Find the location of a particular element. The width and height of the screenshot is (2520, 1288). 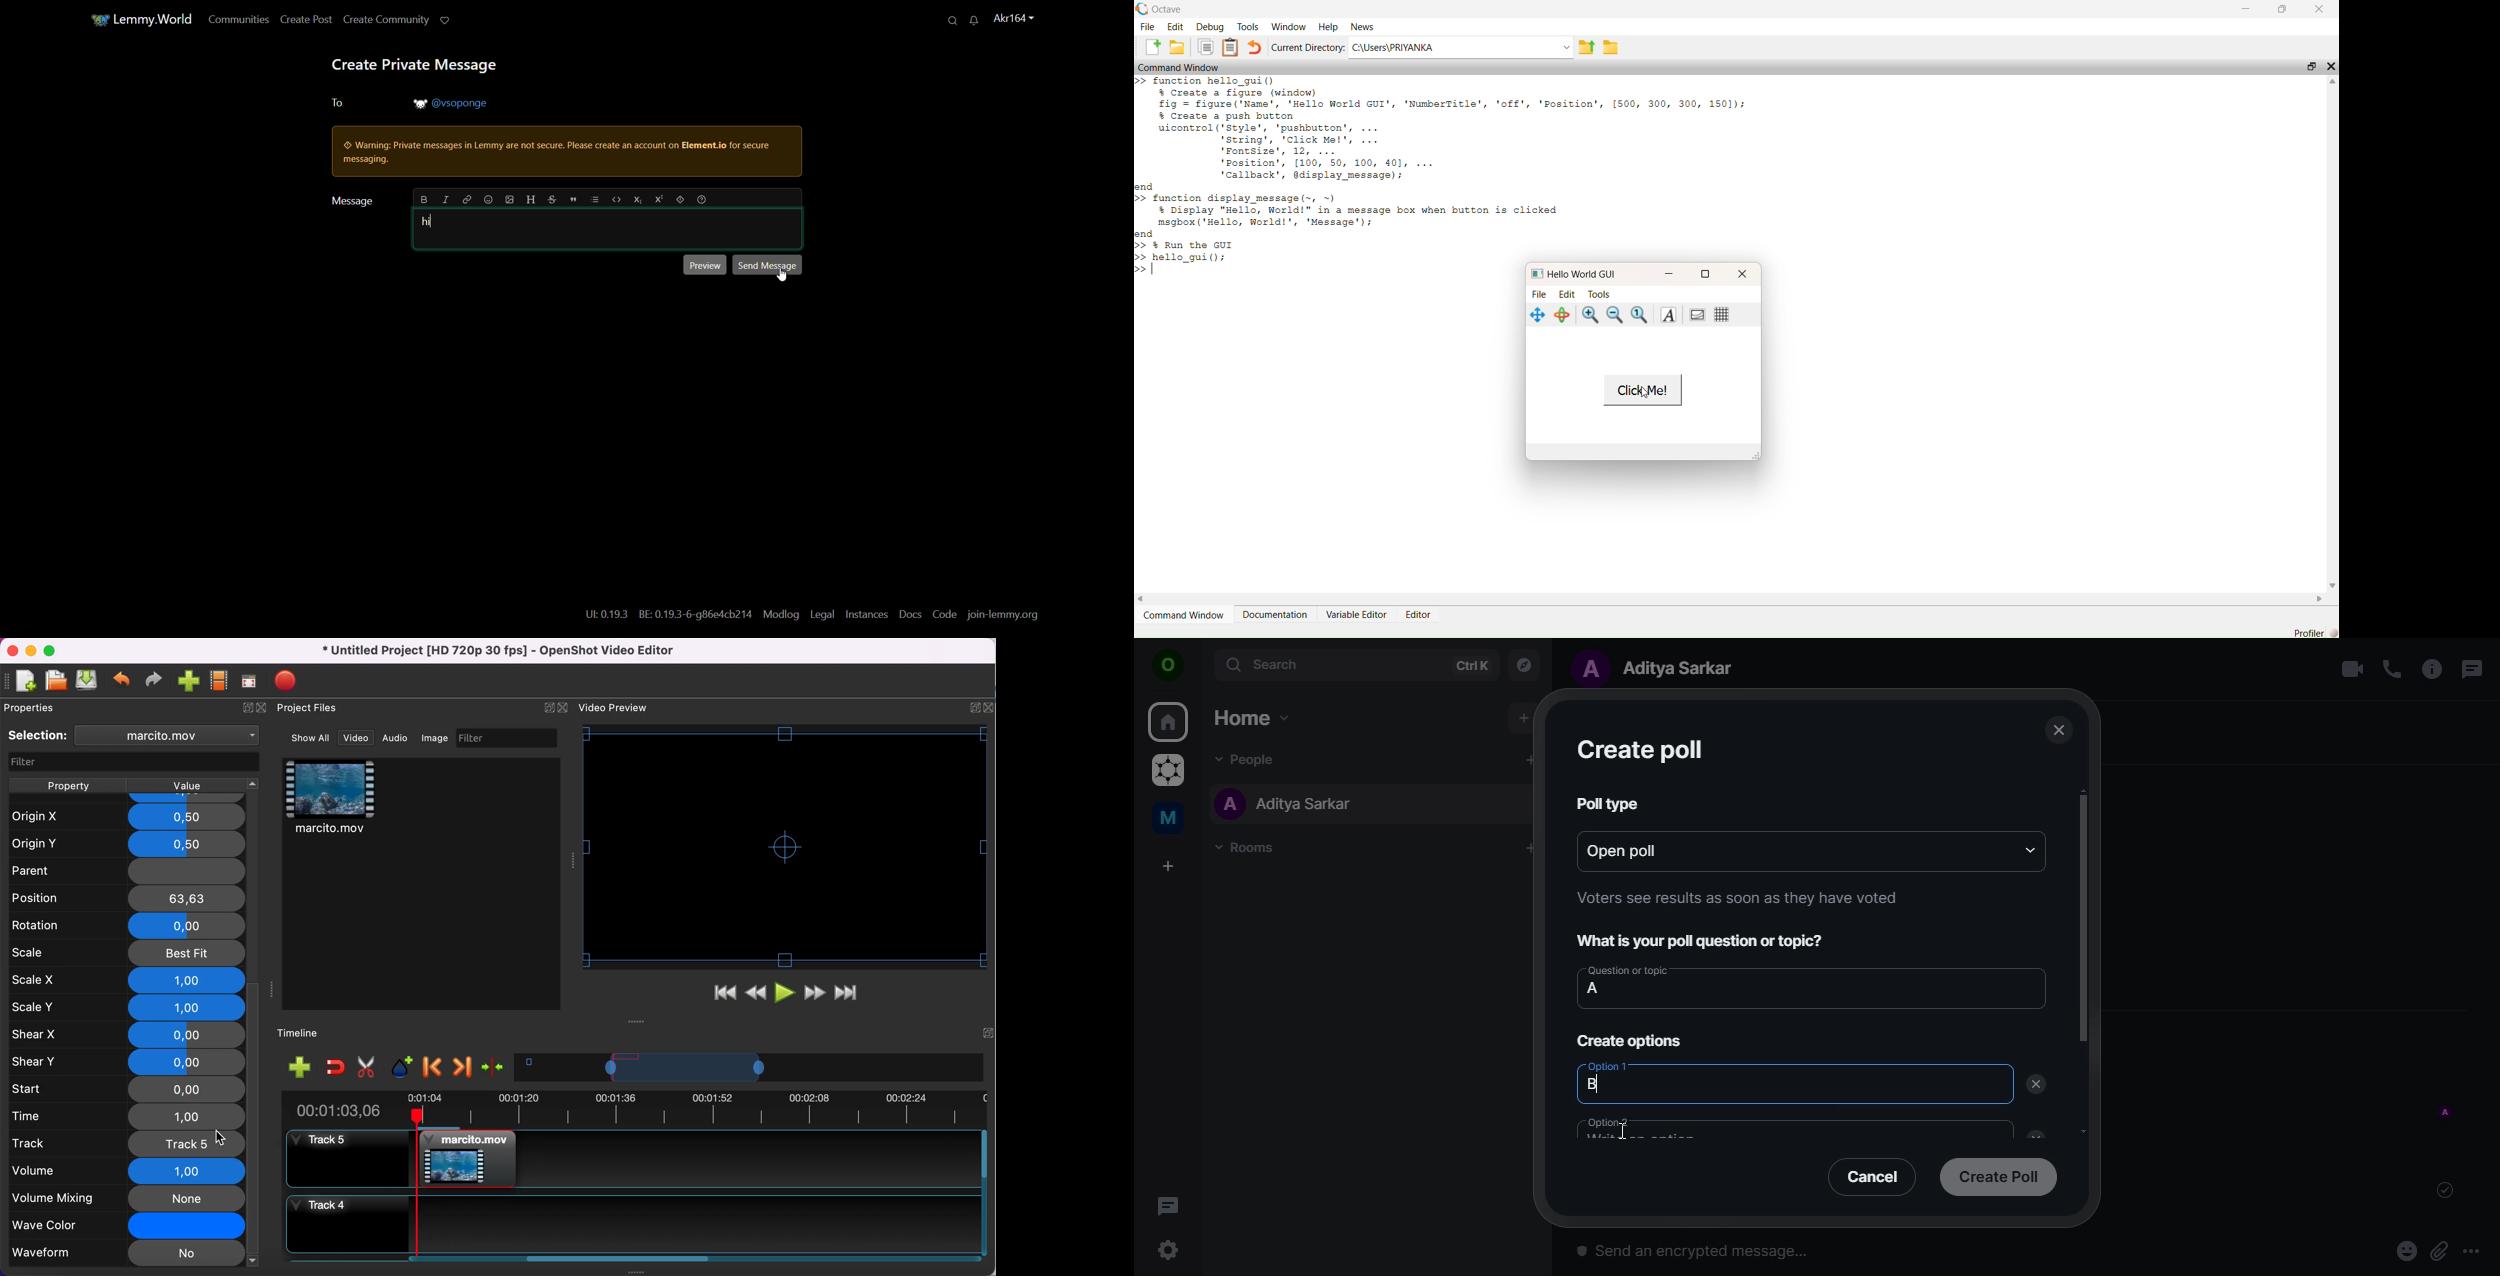

timeline is located at coordinates (305, 1034).